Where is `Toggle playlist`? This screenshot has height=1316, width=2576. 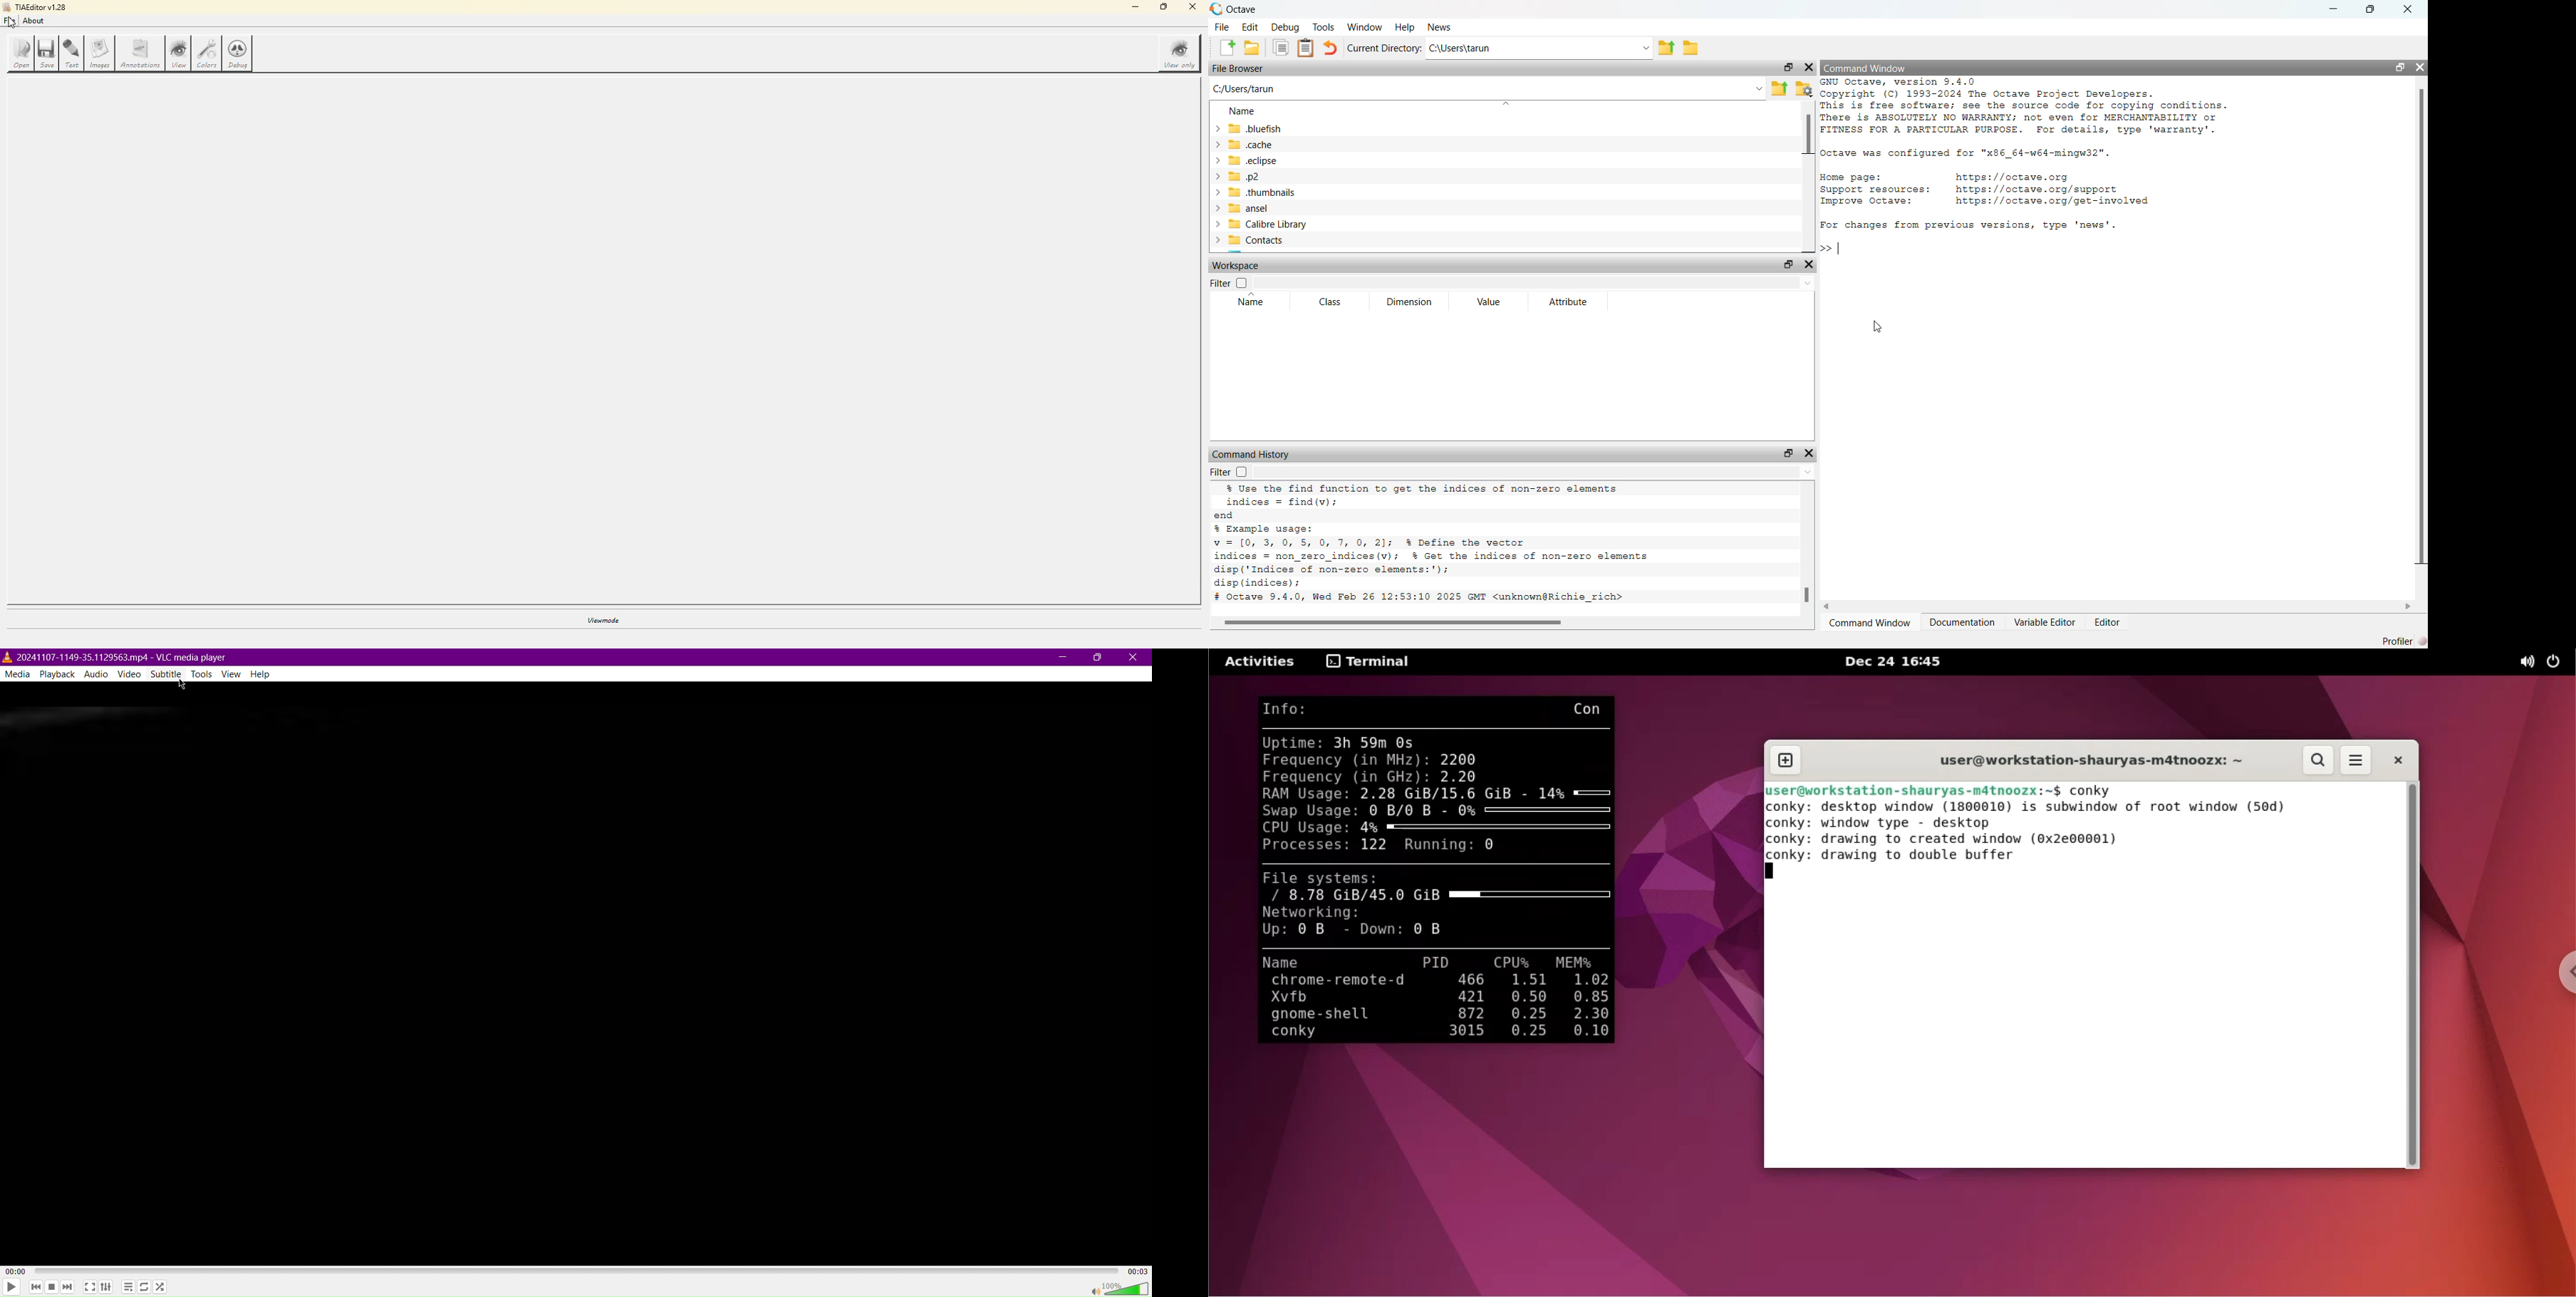
Toggle playlist is located at coordinates (127, 1286).